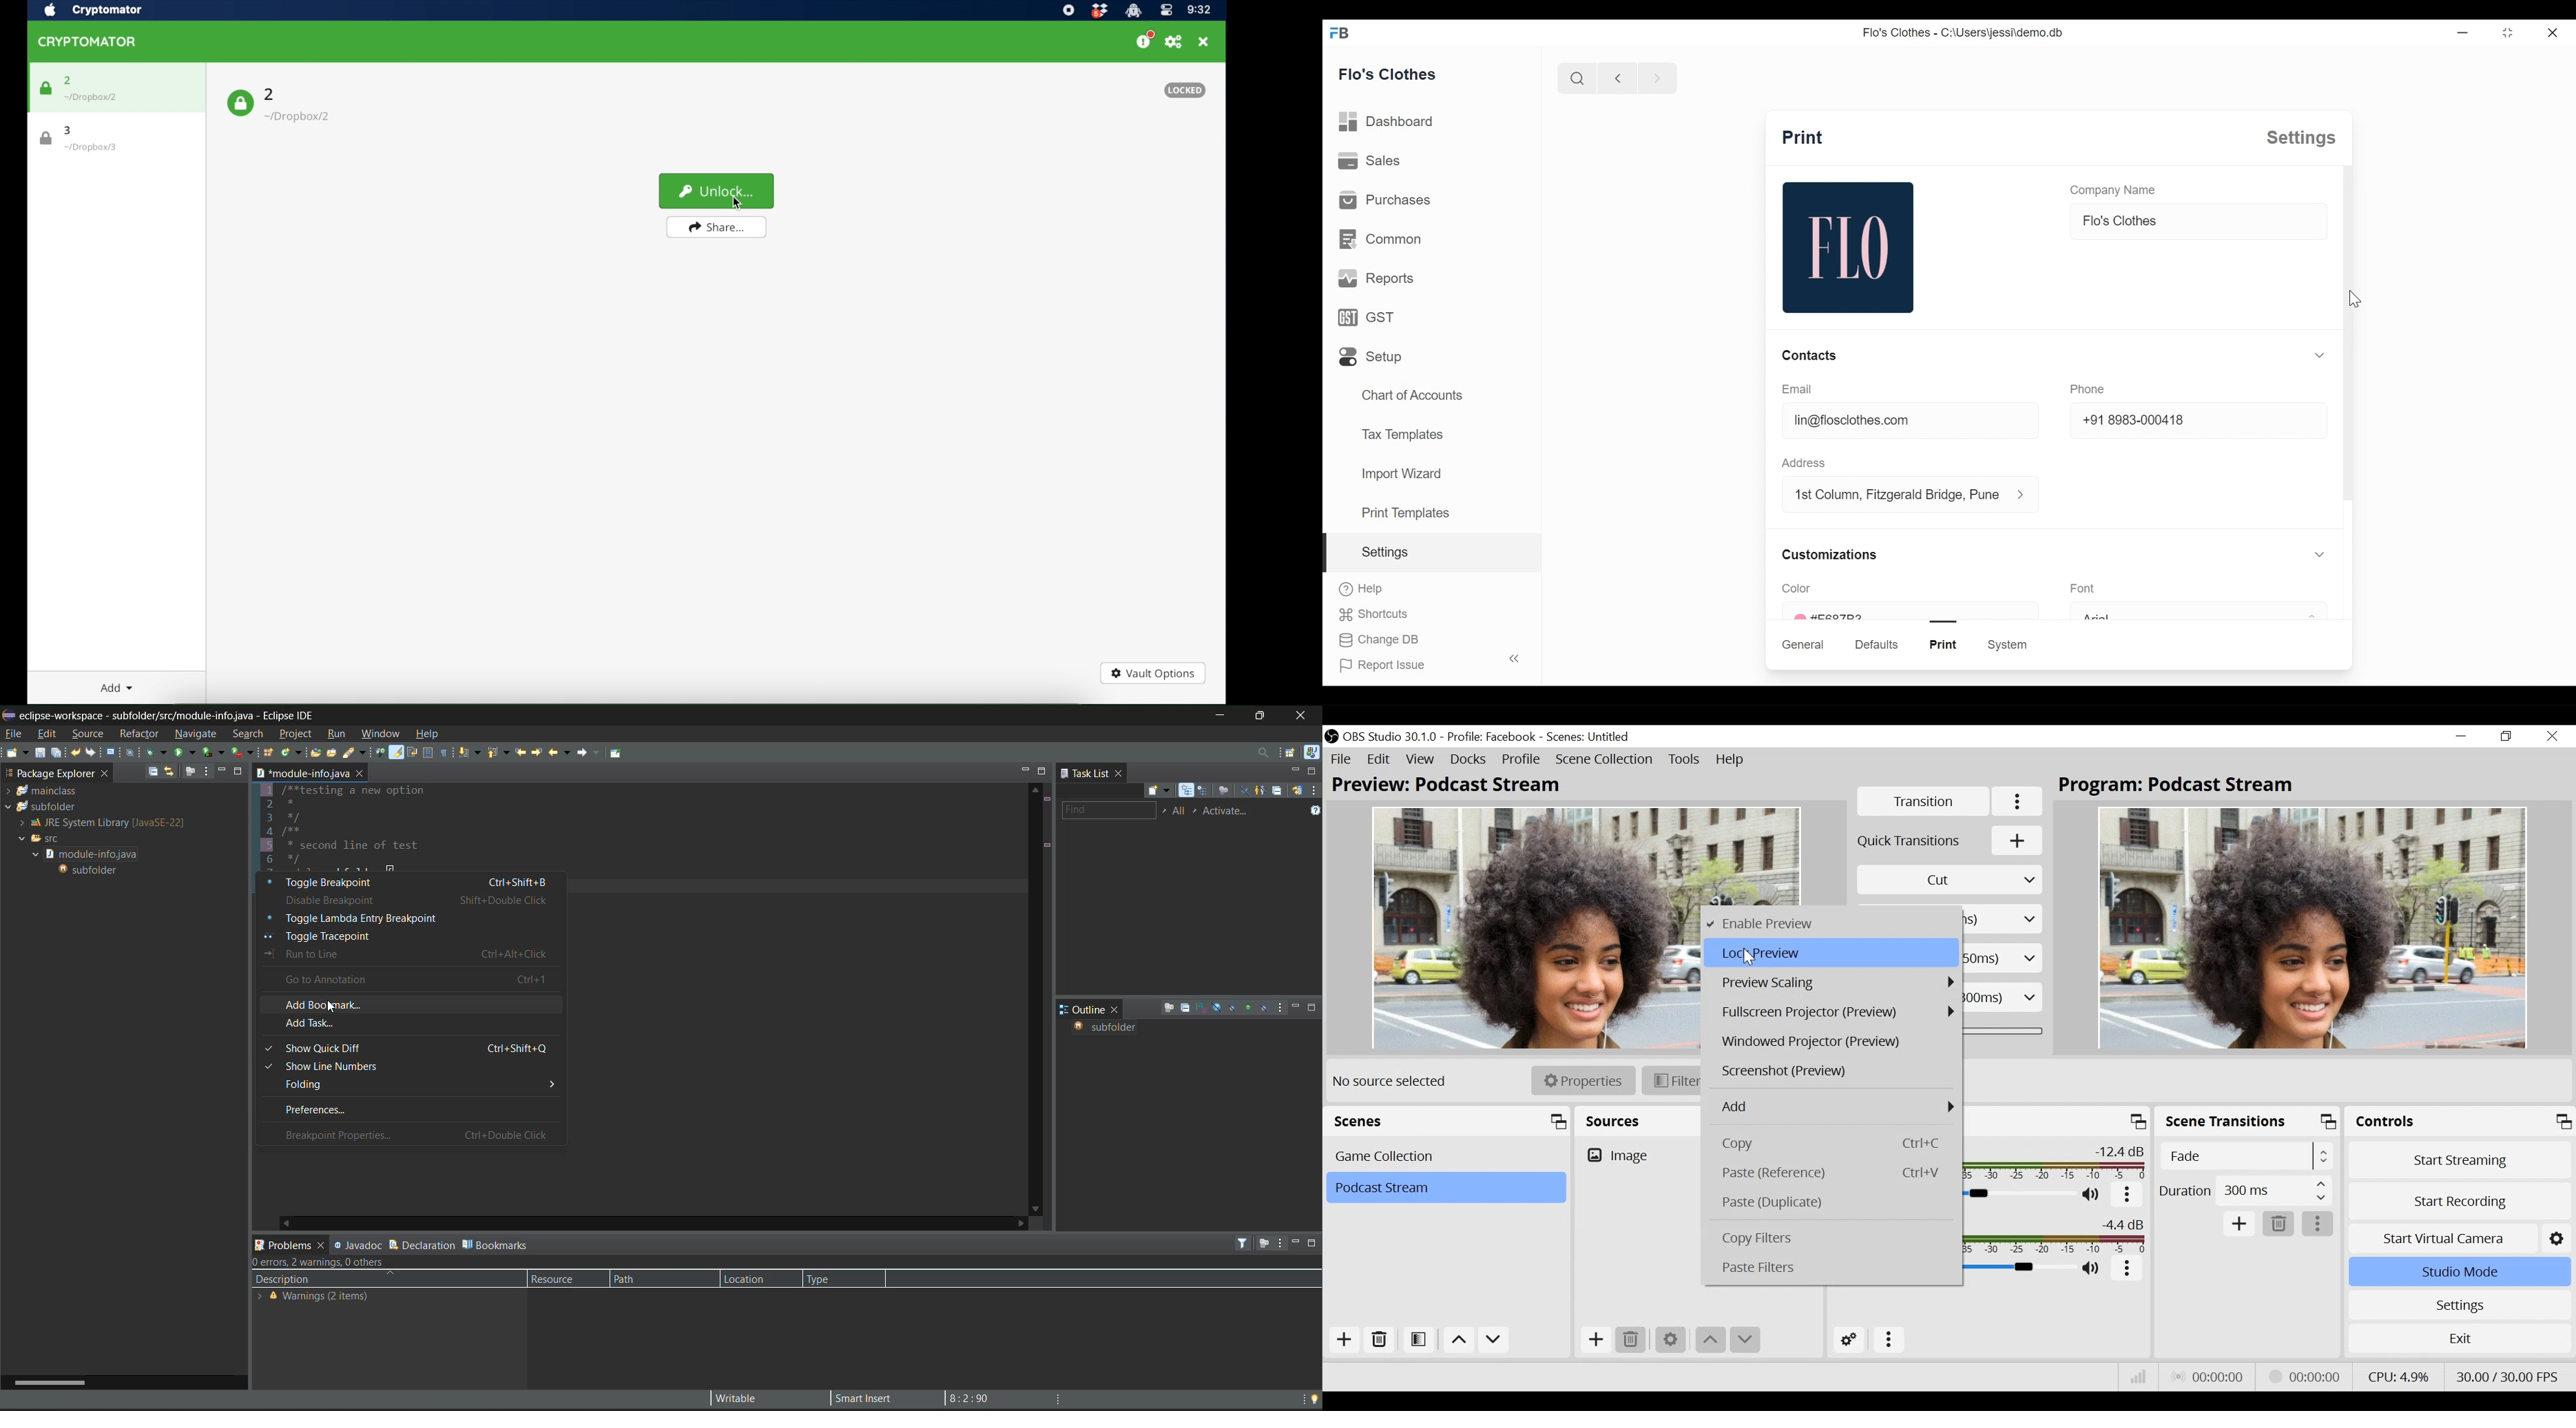 The width and height of the screenshot is (2576, 1428). I want to click on Start Virtual Camera, so click(2457, 1238).